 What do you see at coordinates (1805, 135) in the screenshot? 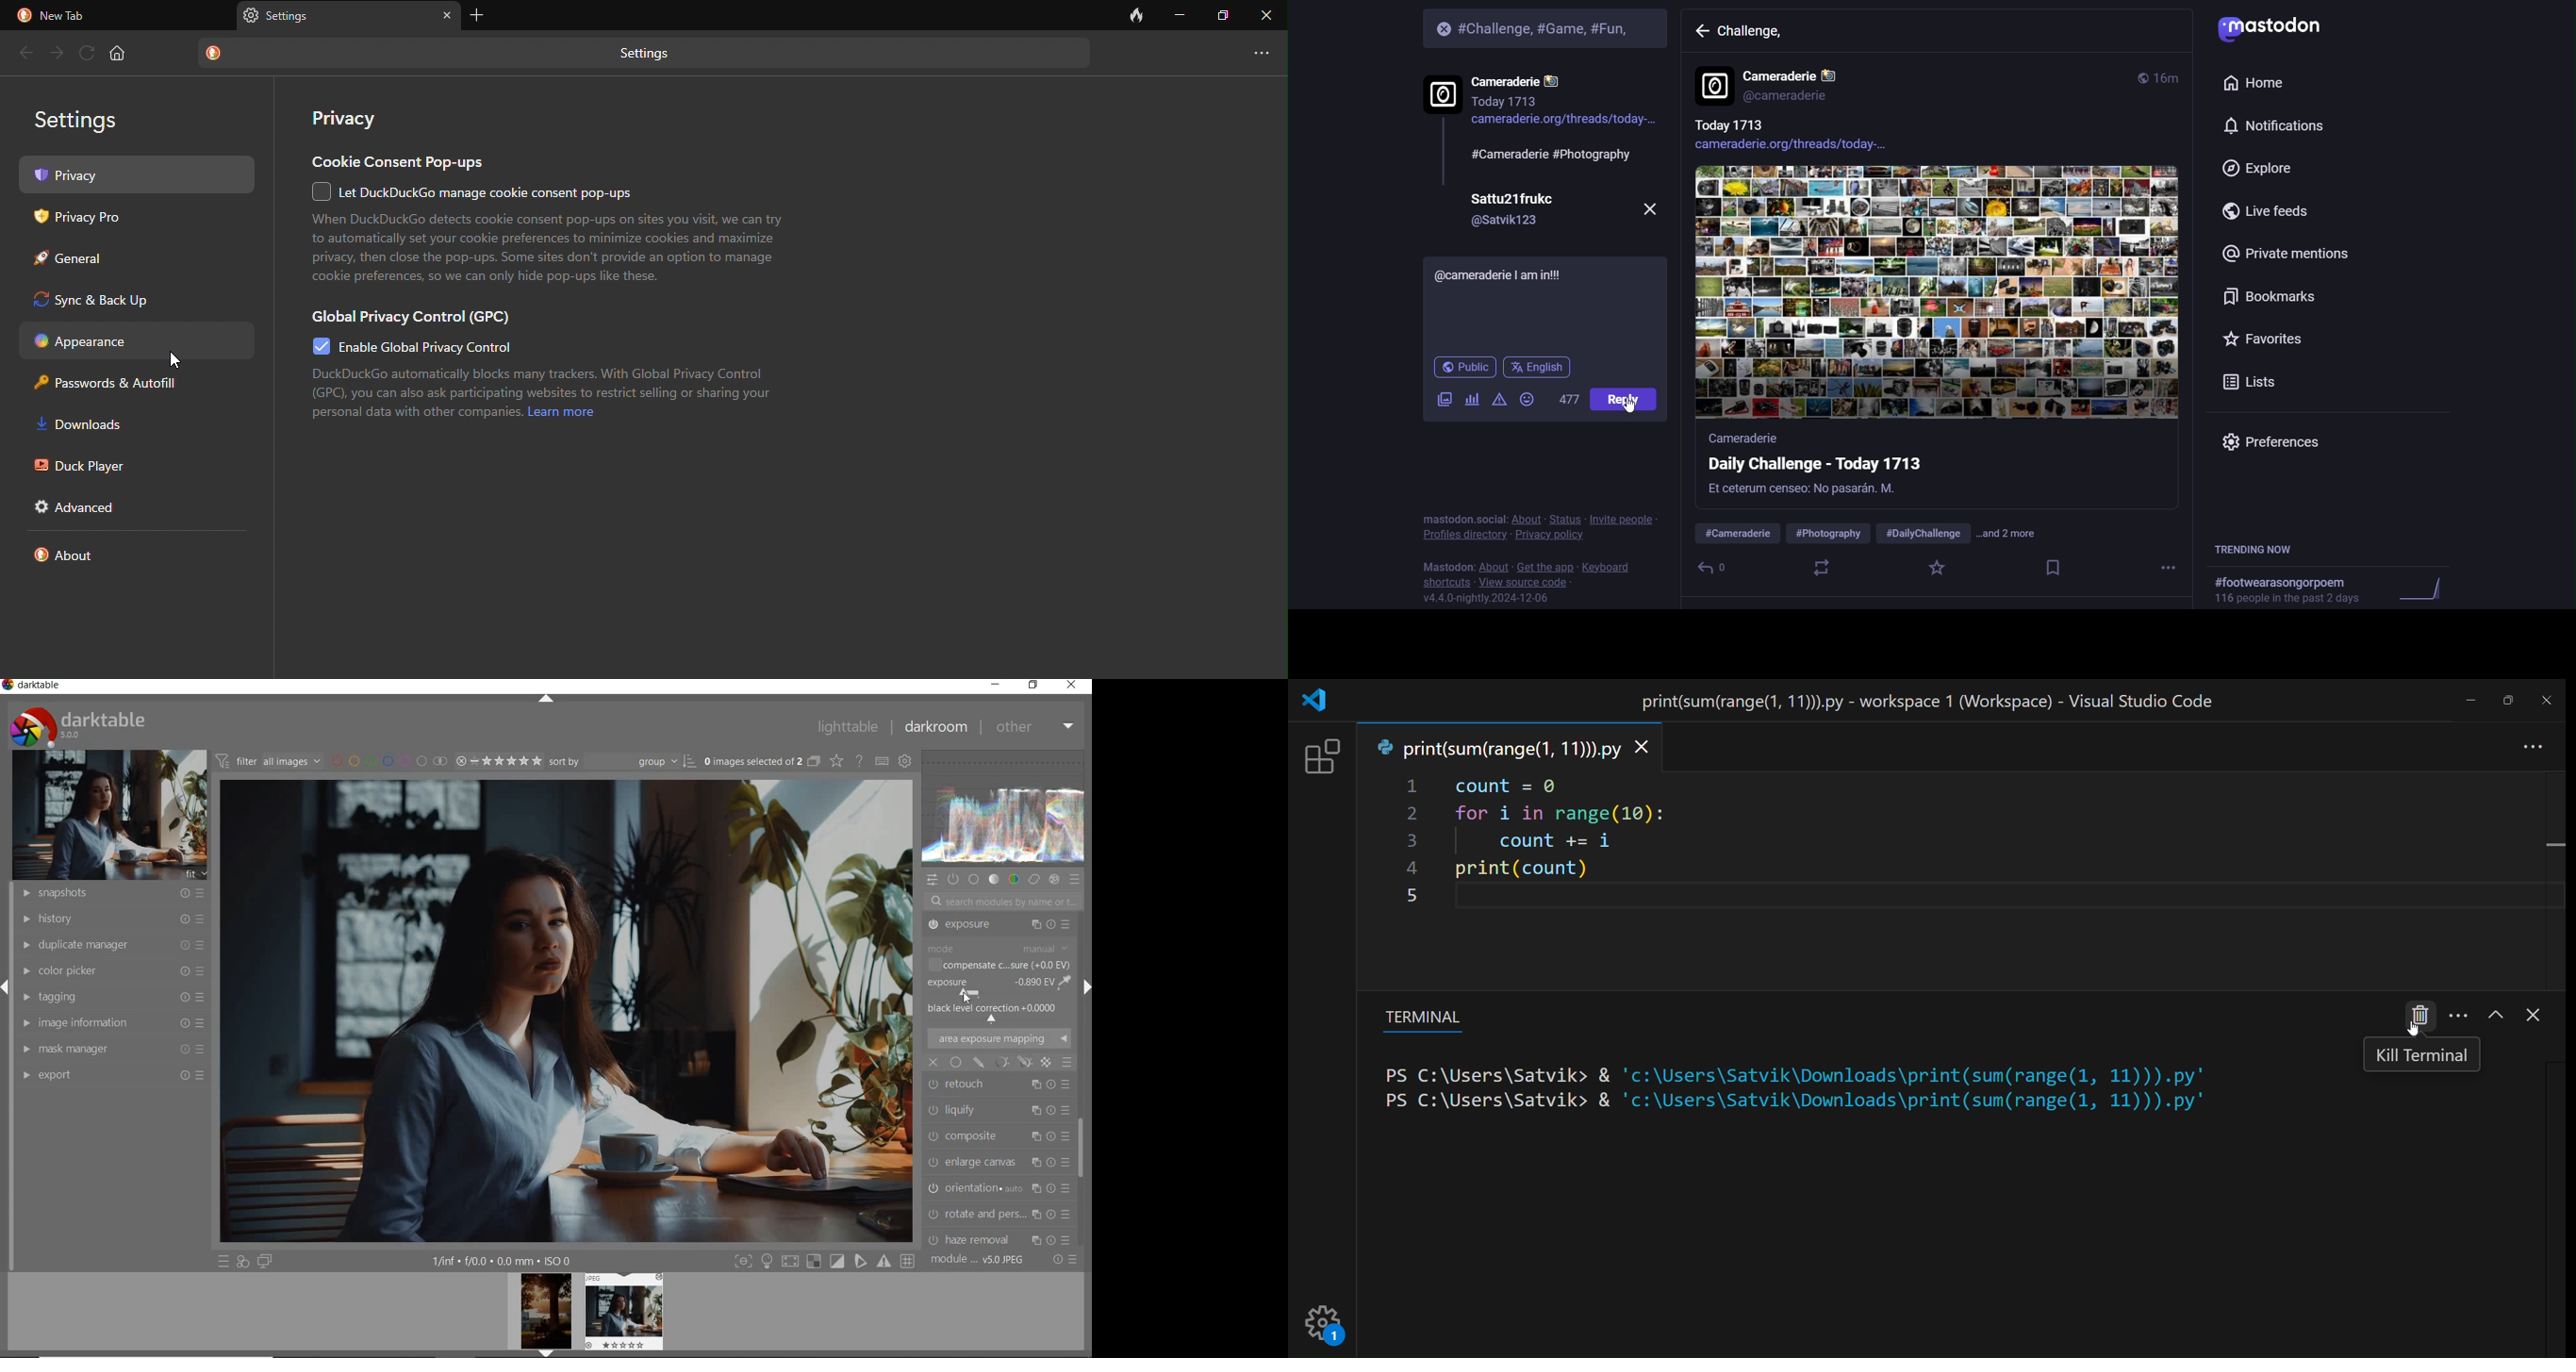
I see `Today 1713
cameraderie.org/threads/today-...` at bounding box center [1805, 135].